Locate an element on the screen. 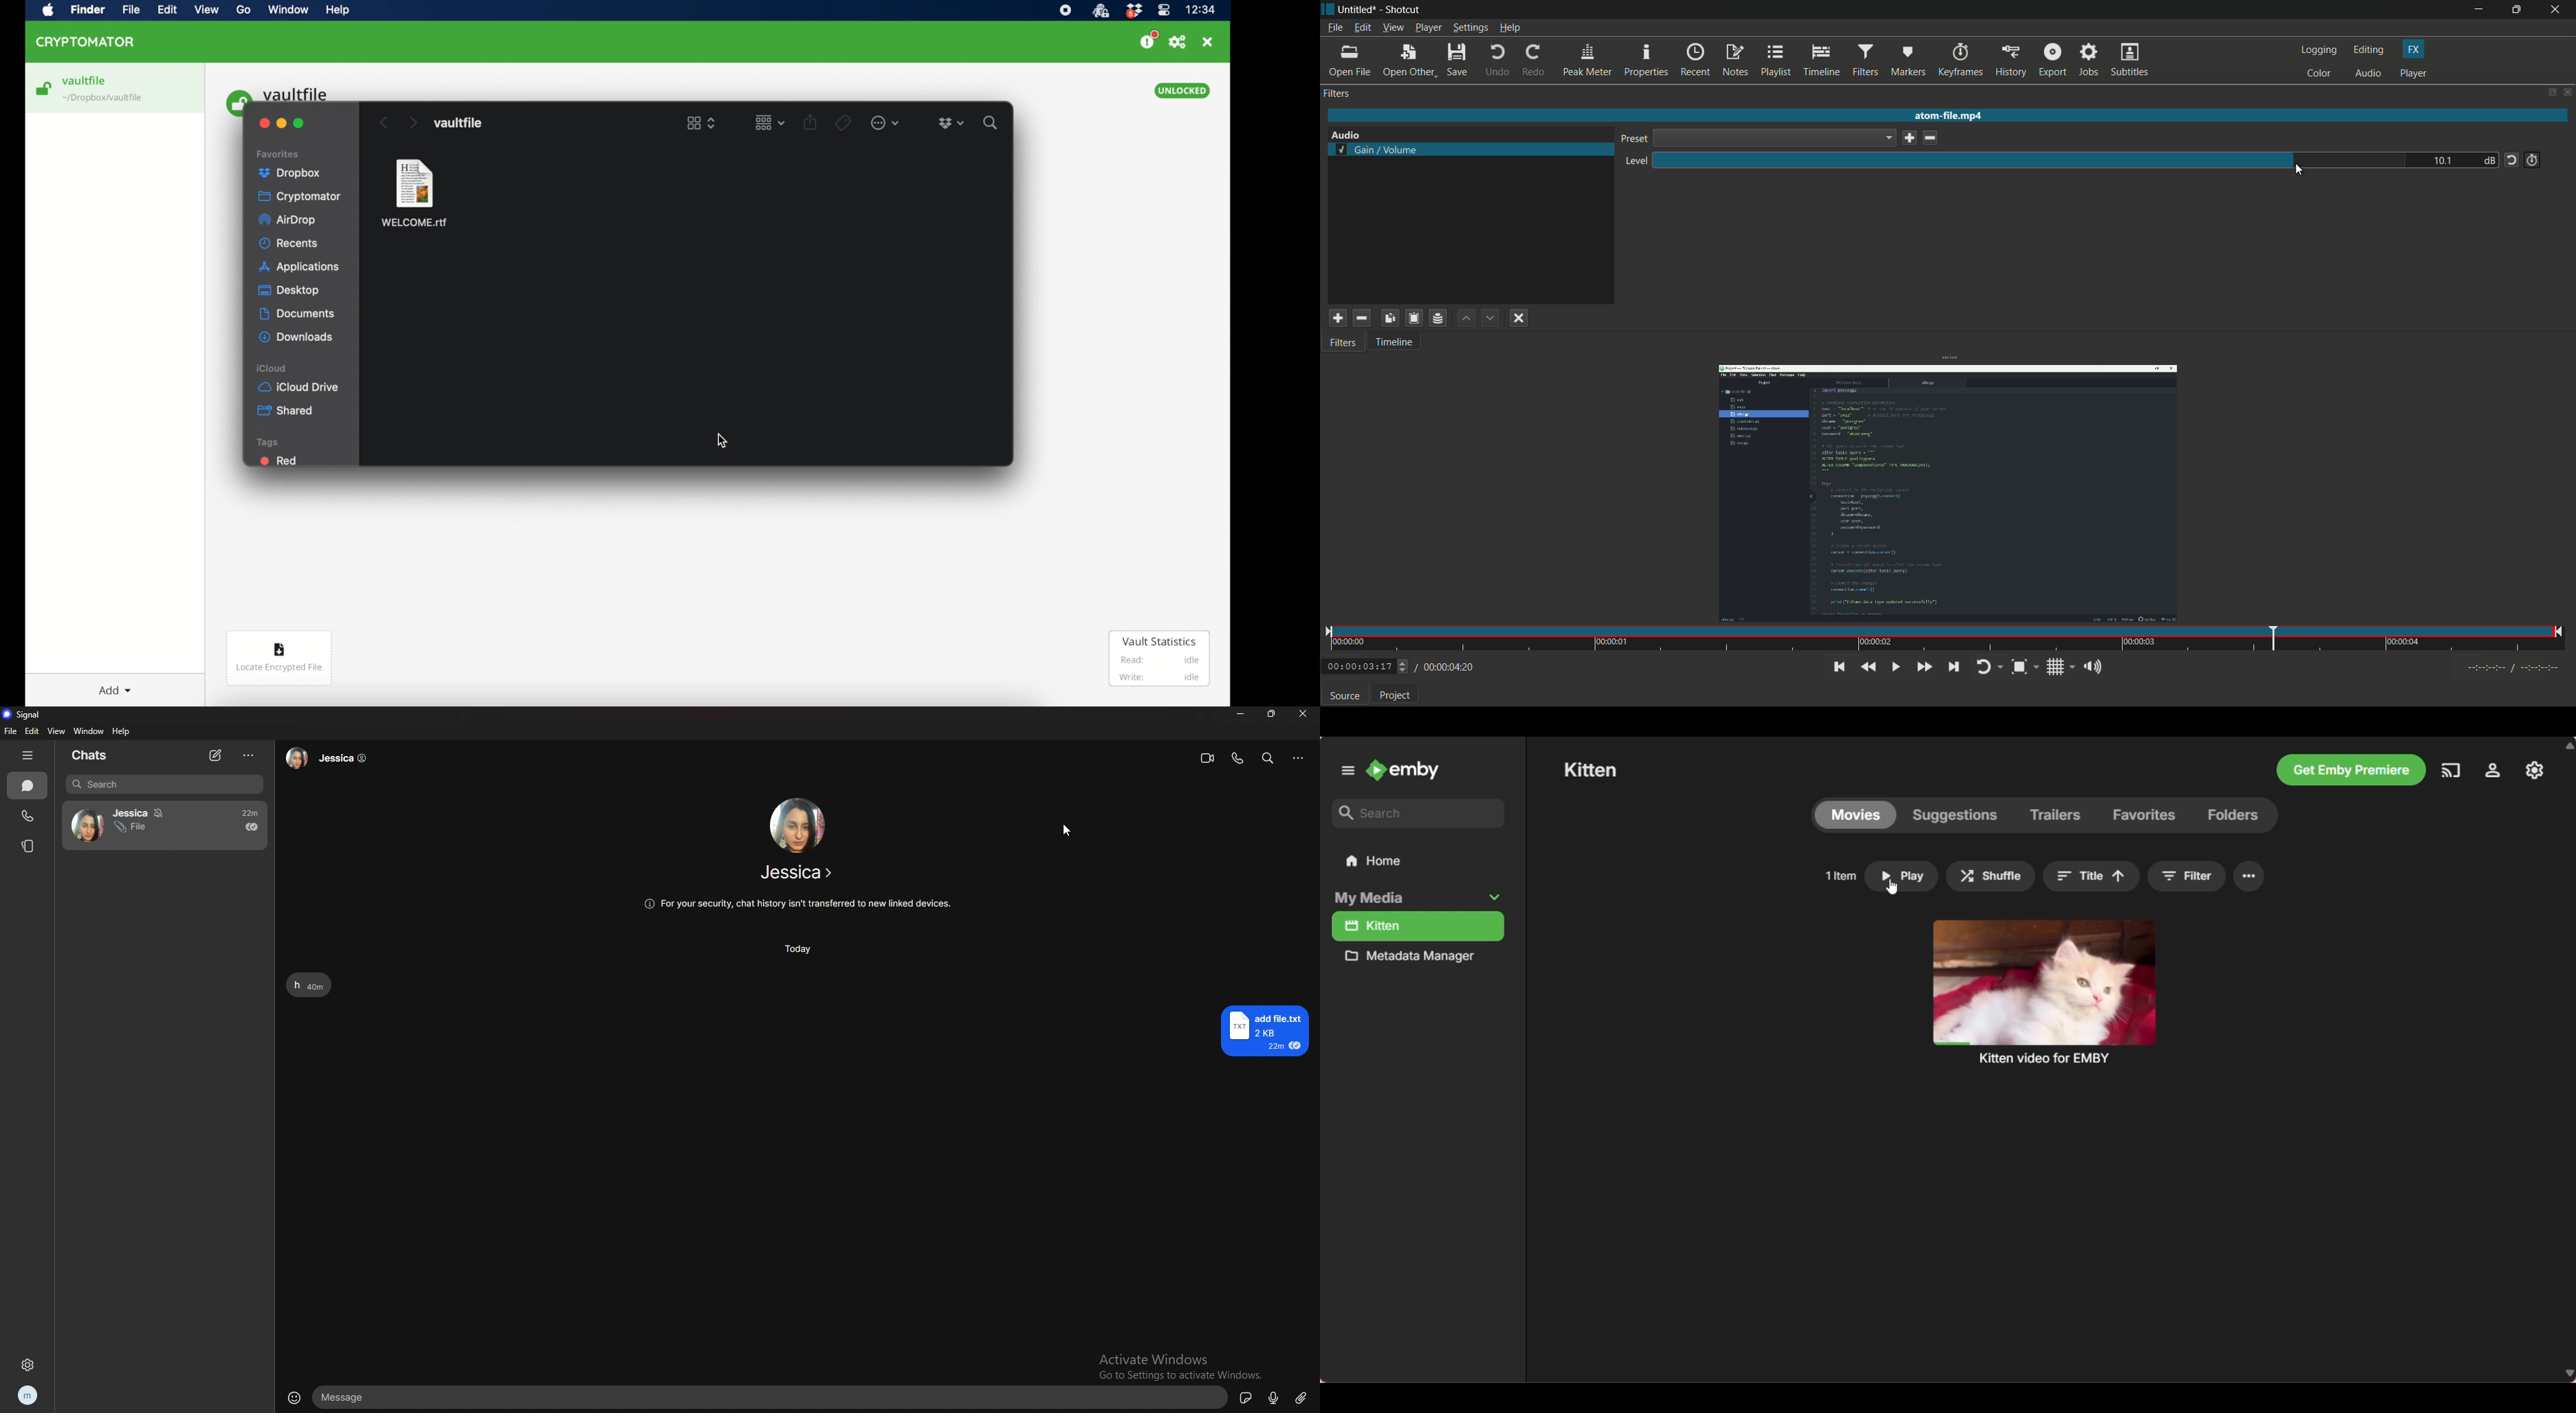 This screenshot has width=2576, height=1428. logging is located at coordinates (2319, 50).